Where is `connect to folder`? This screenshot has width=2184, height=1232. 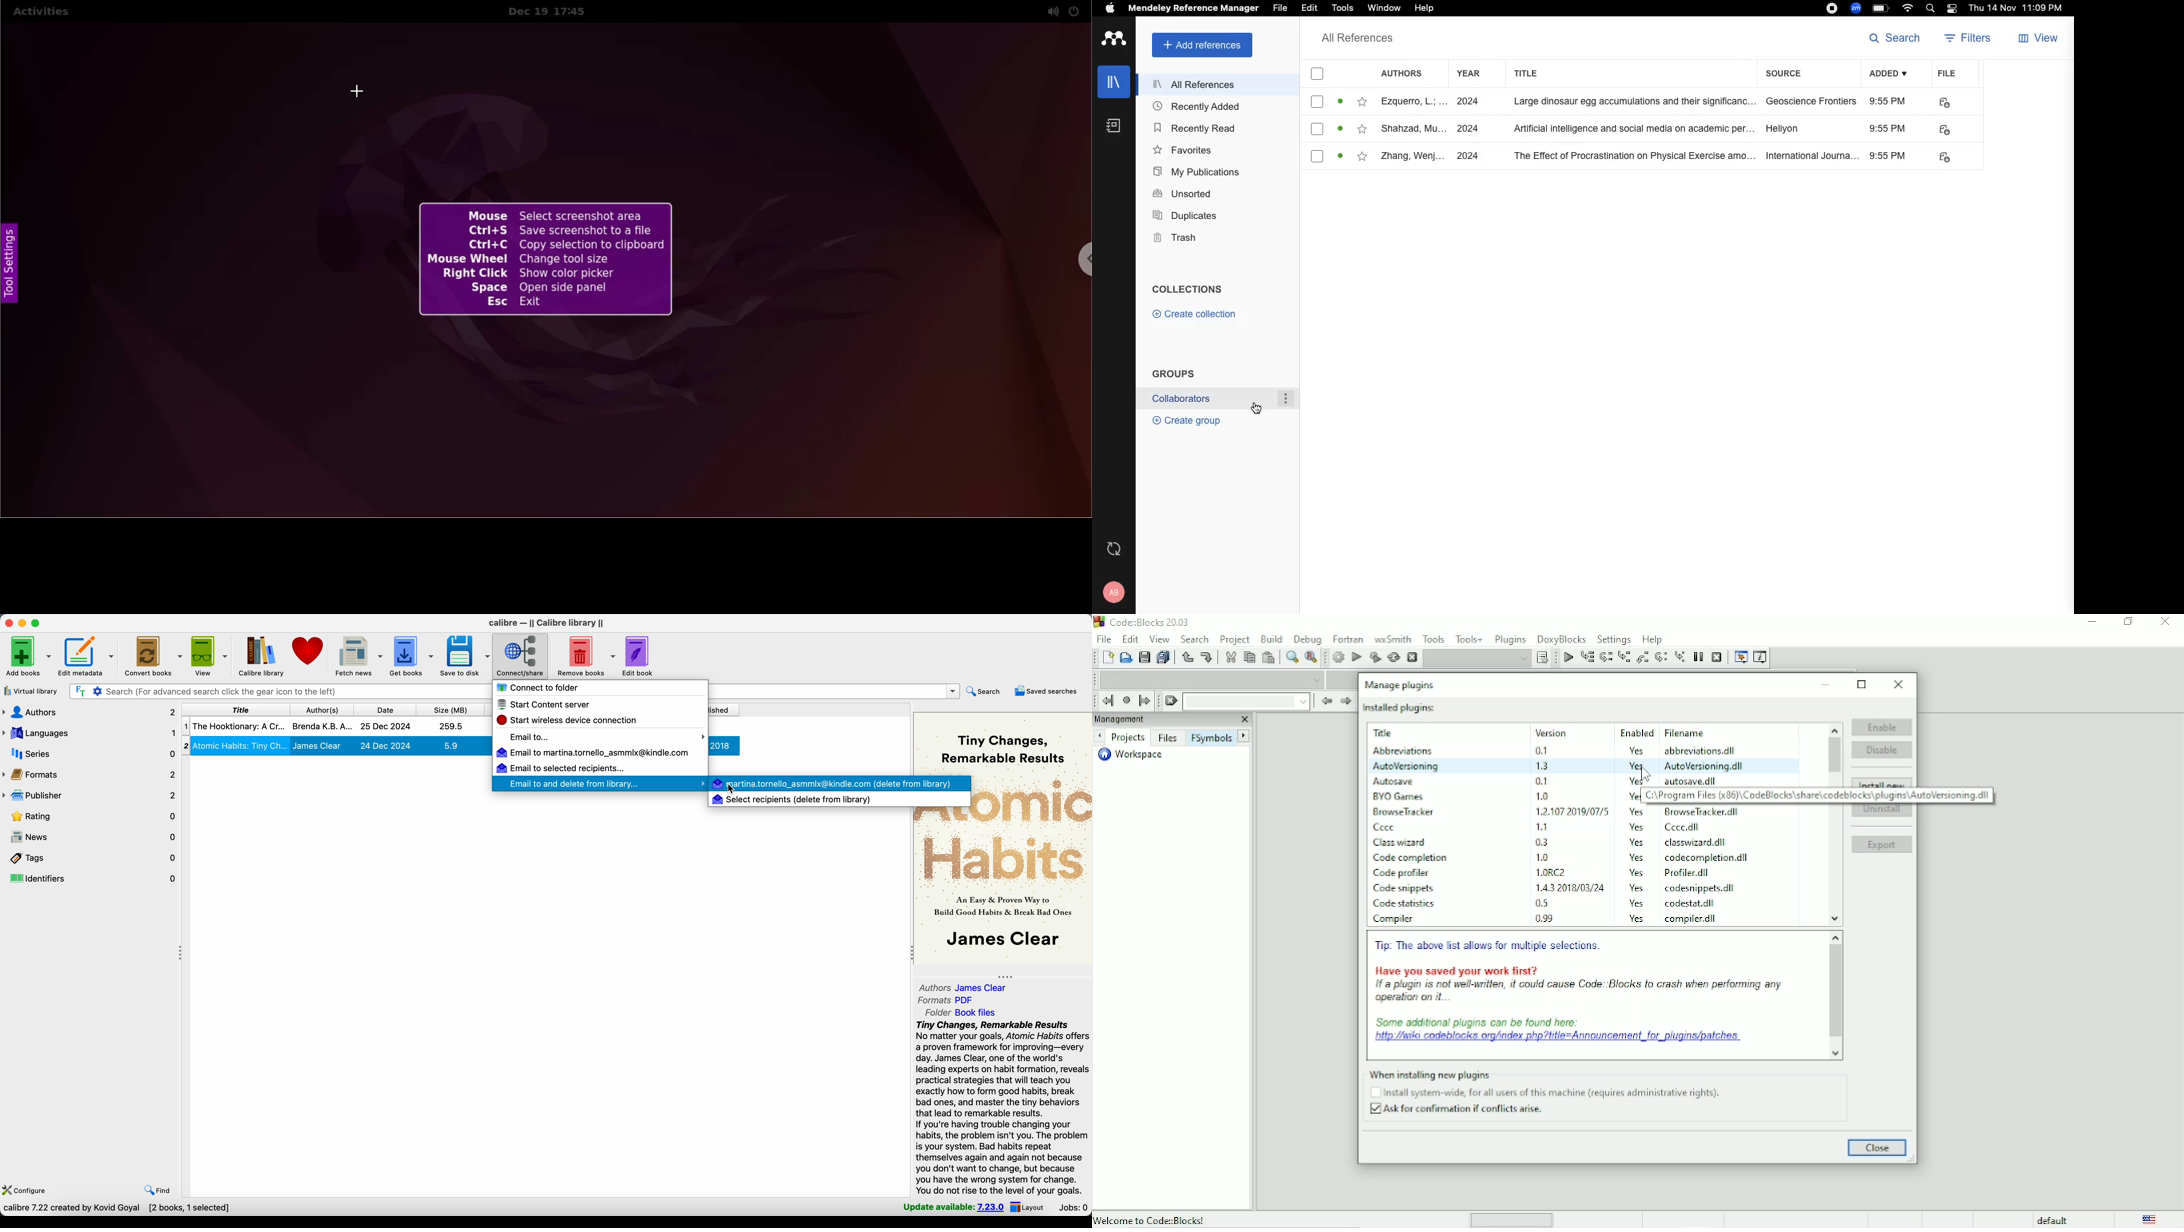
connect to folder is located at coordinates (541, 689).